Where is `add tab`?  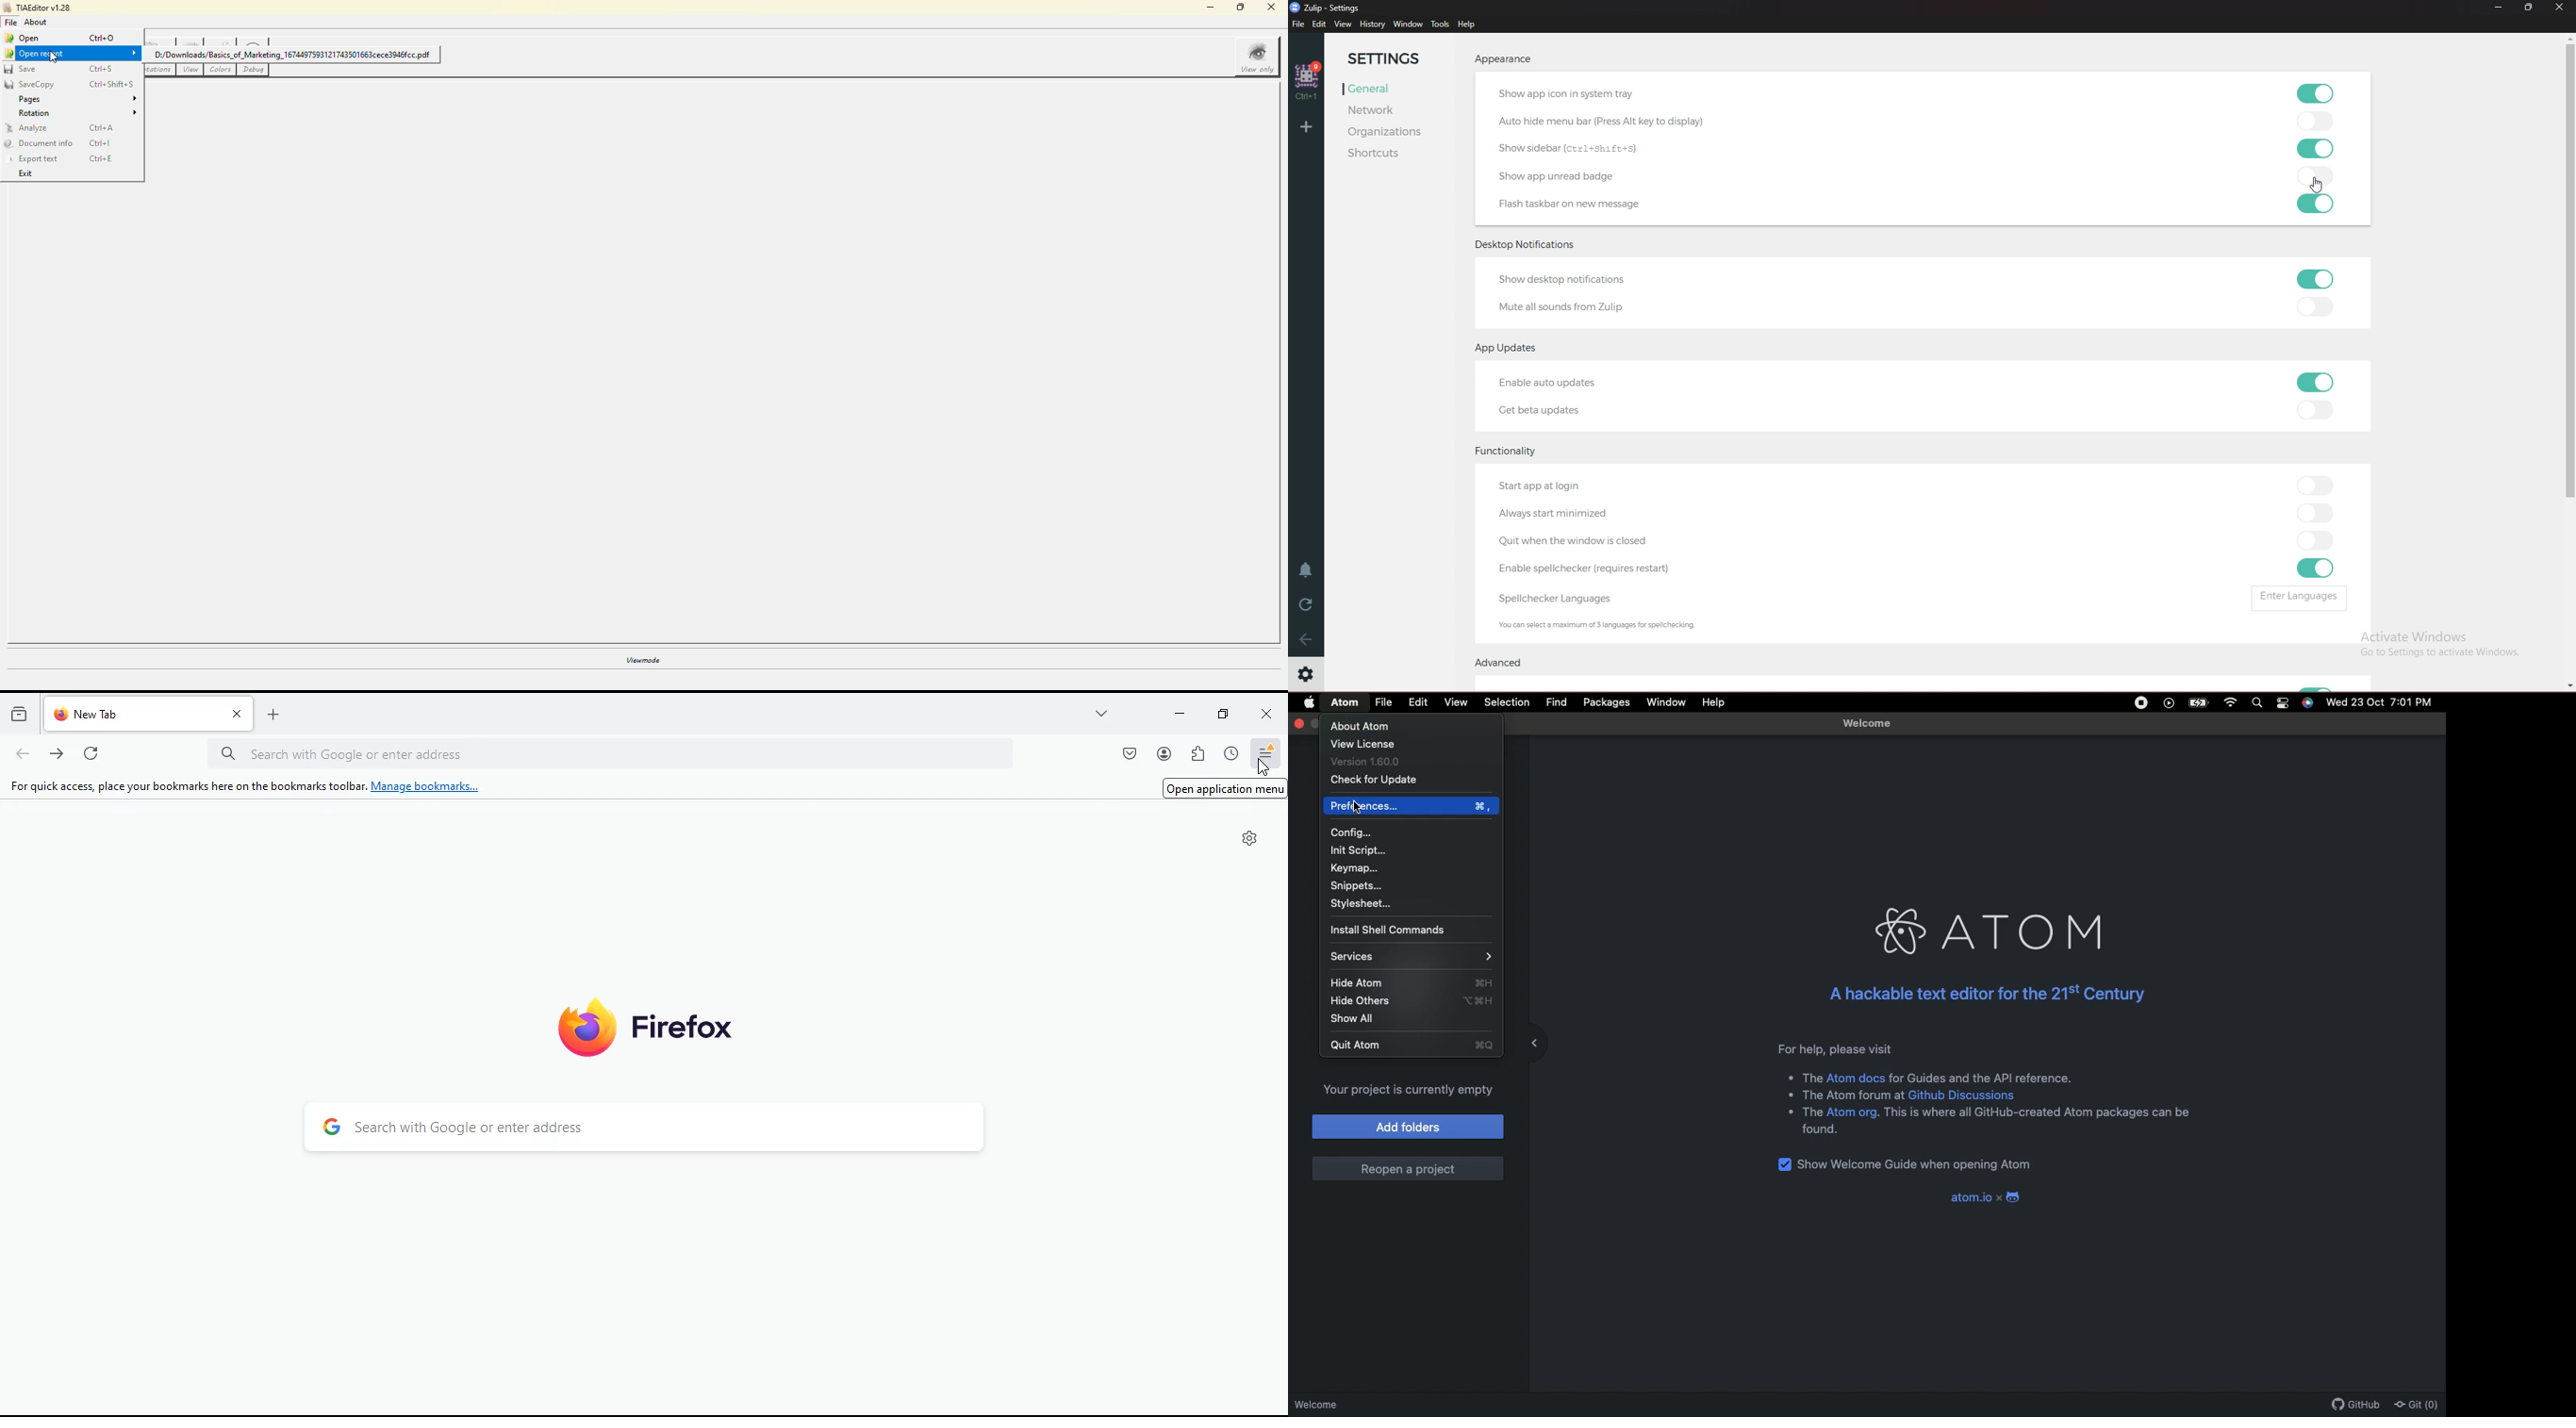
add tab is located at coordinates (272, 711).